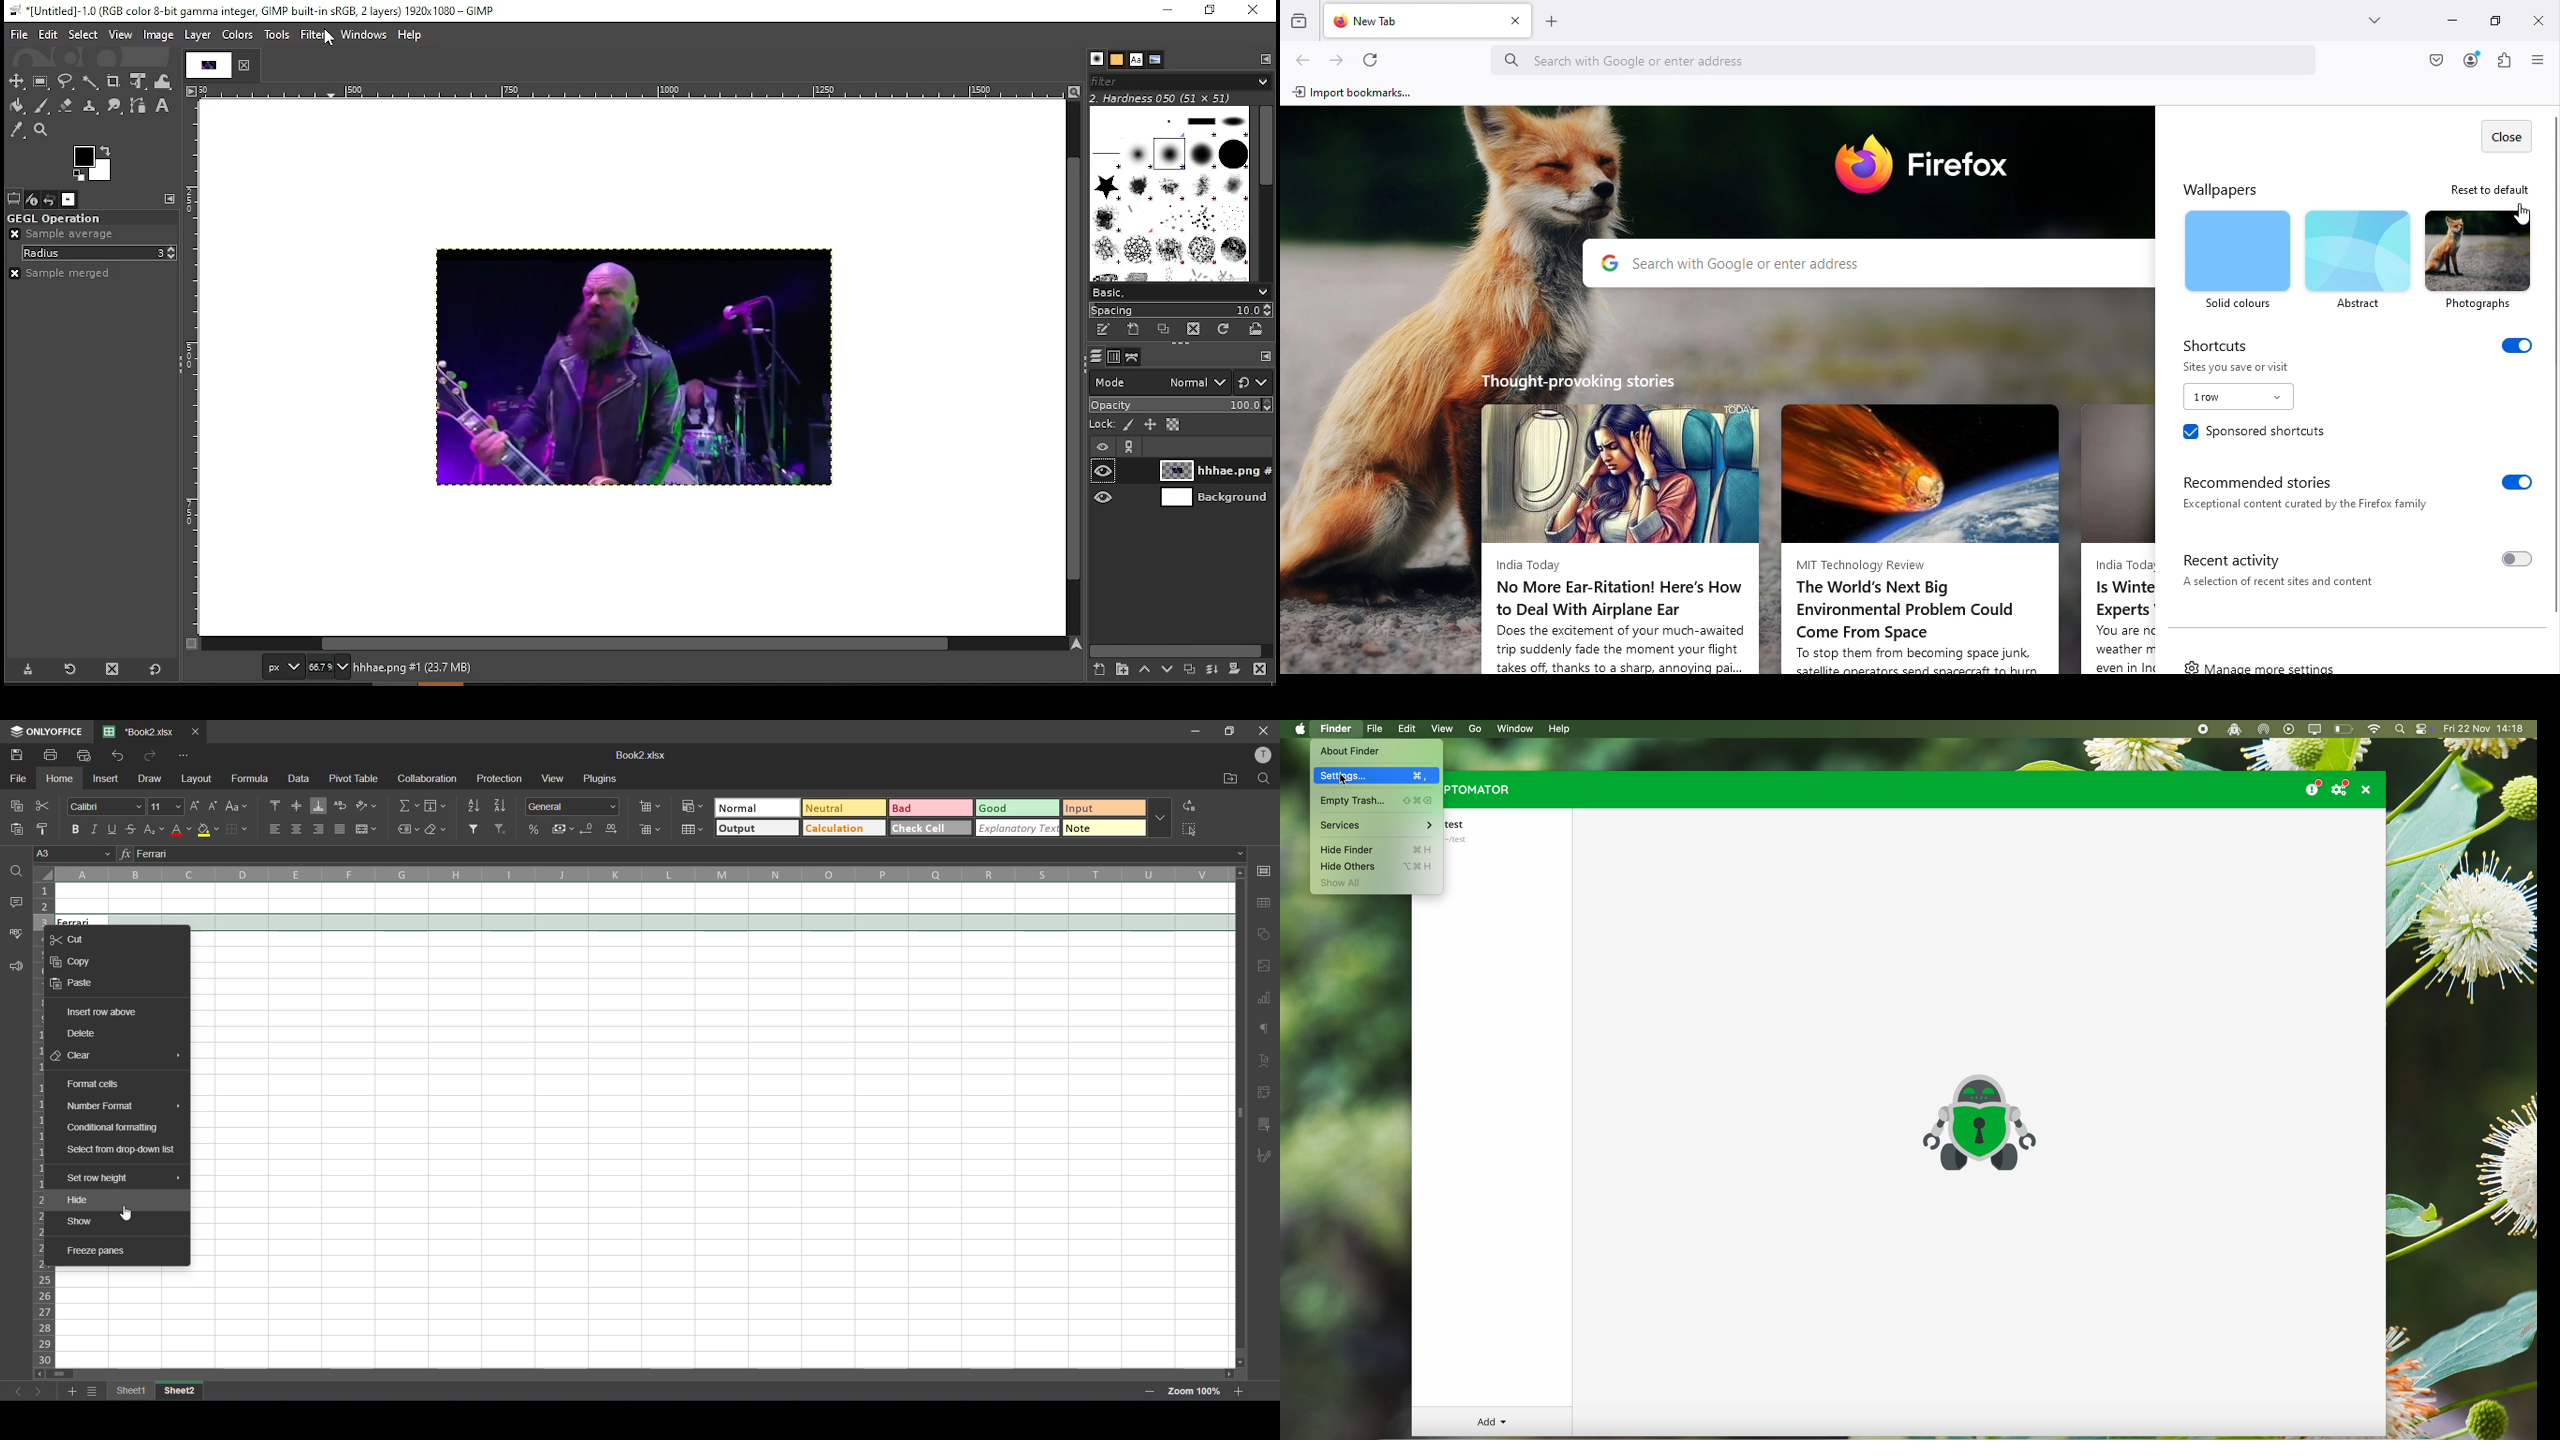 Image resolution: width=2576 pixels, height=1456 pixels. Describe the element at coordinates (99, 1251) in the screenshot. I see `freeze panes` at that location.